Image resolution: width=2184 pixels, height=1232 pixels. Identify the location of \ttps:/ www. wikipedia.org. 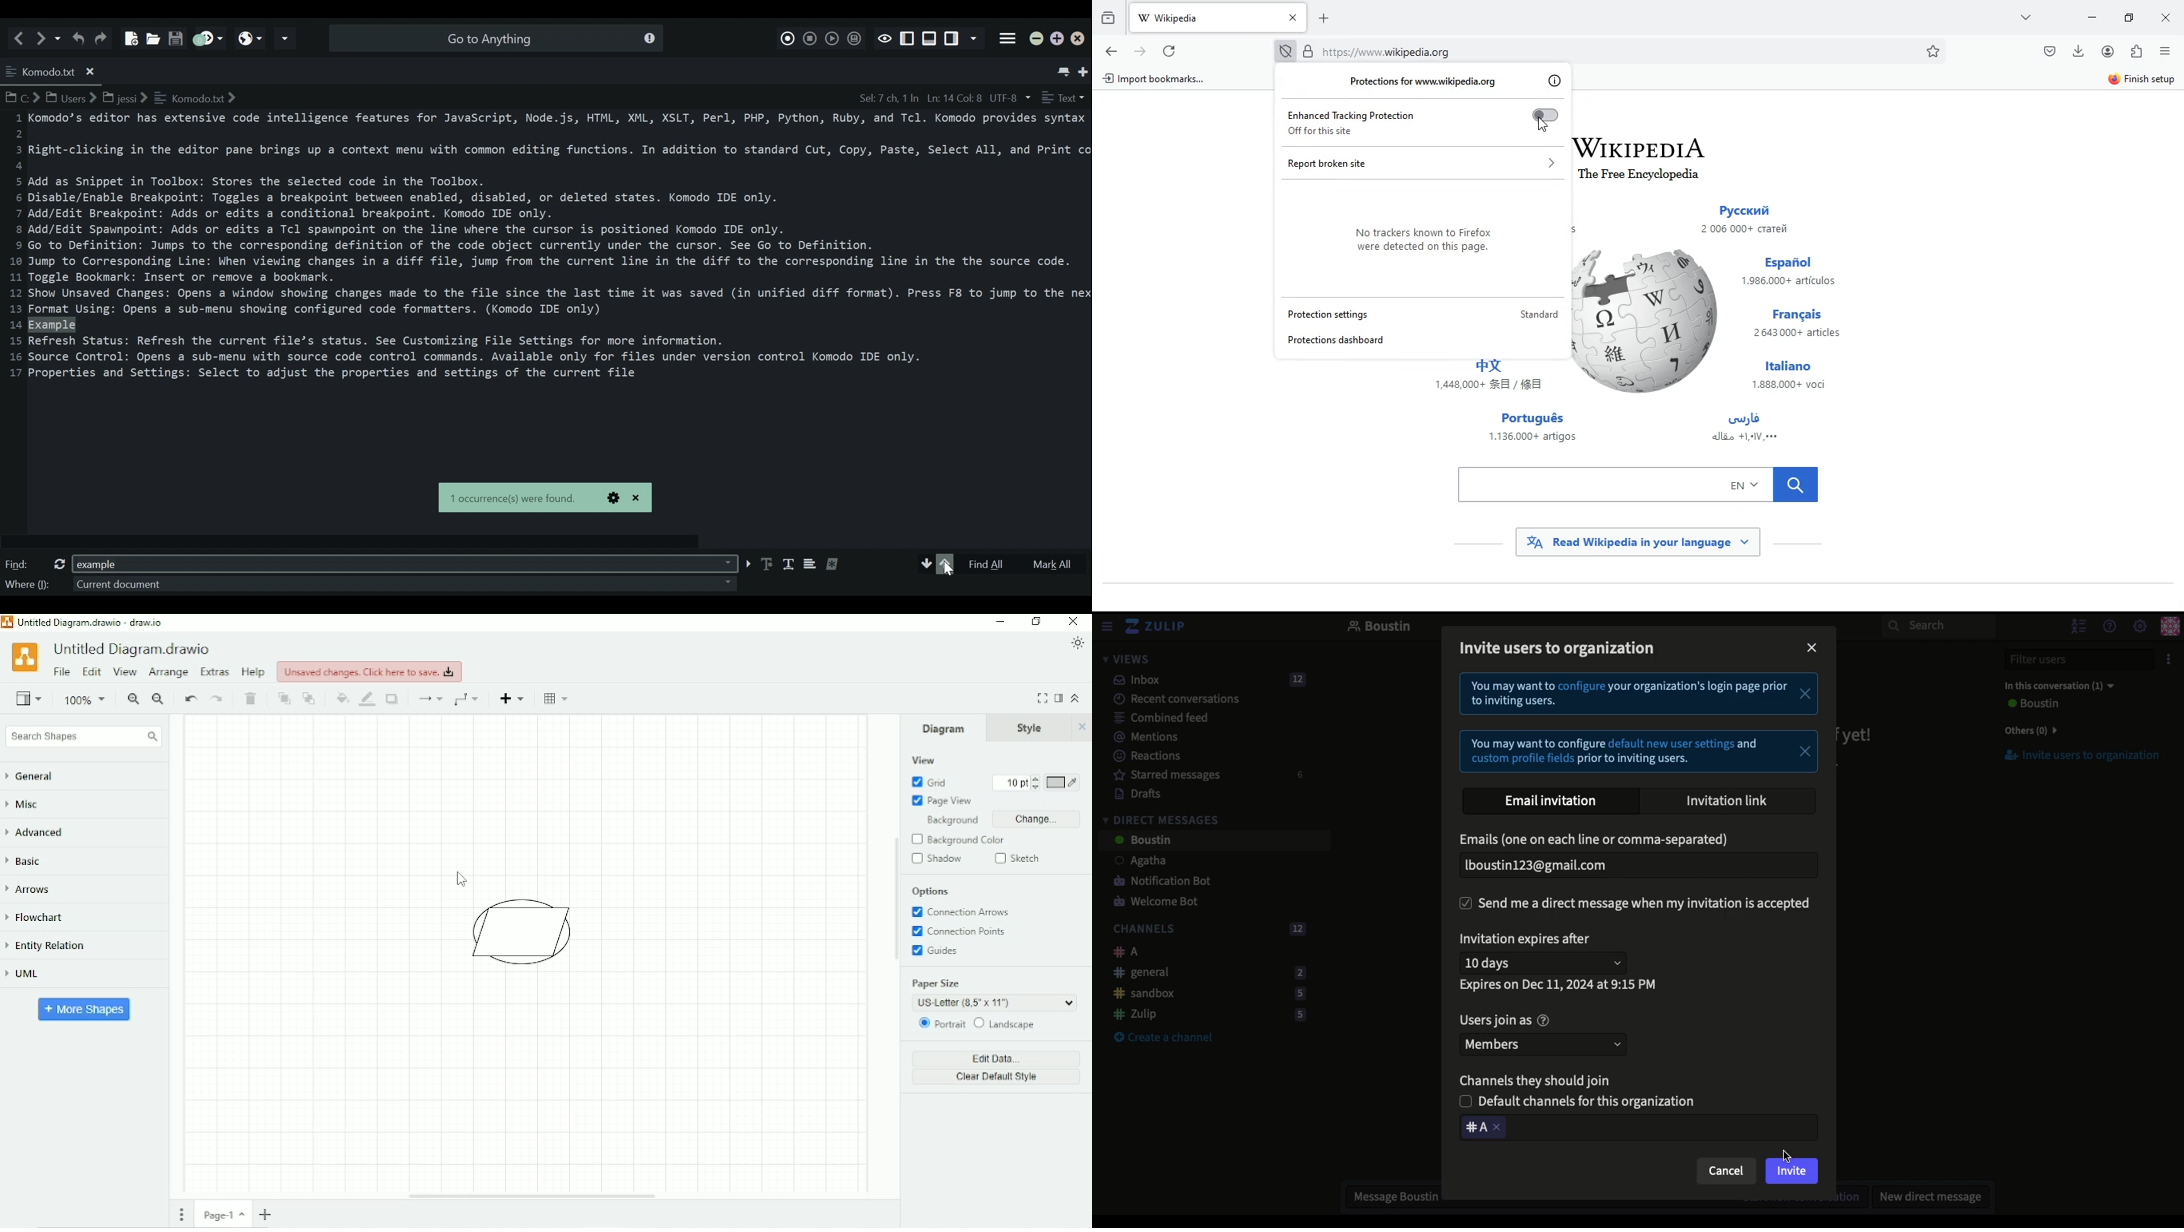
(1385, 54).